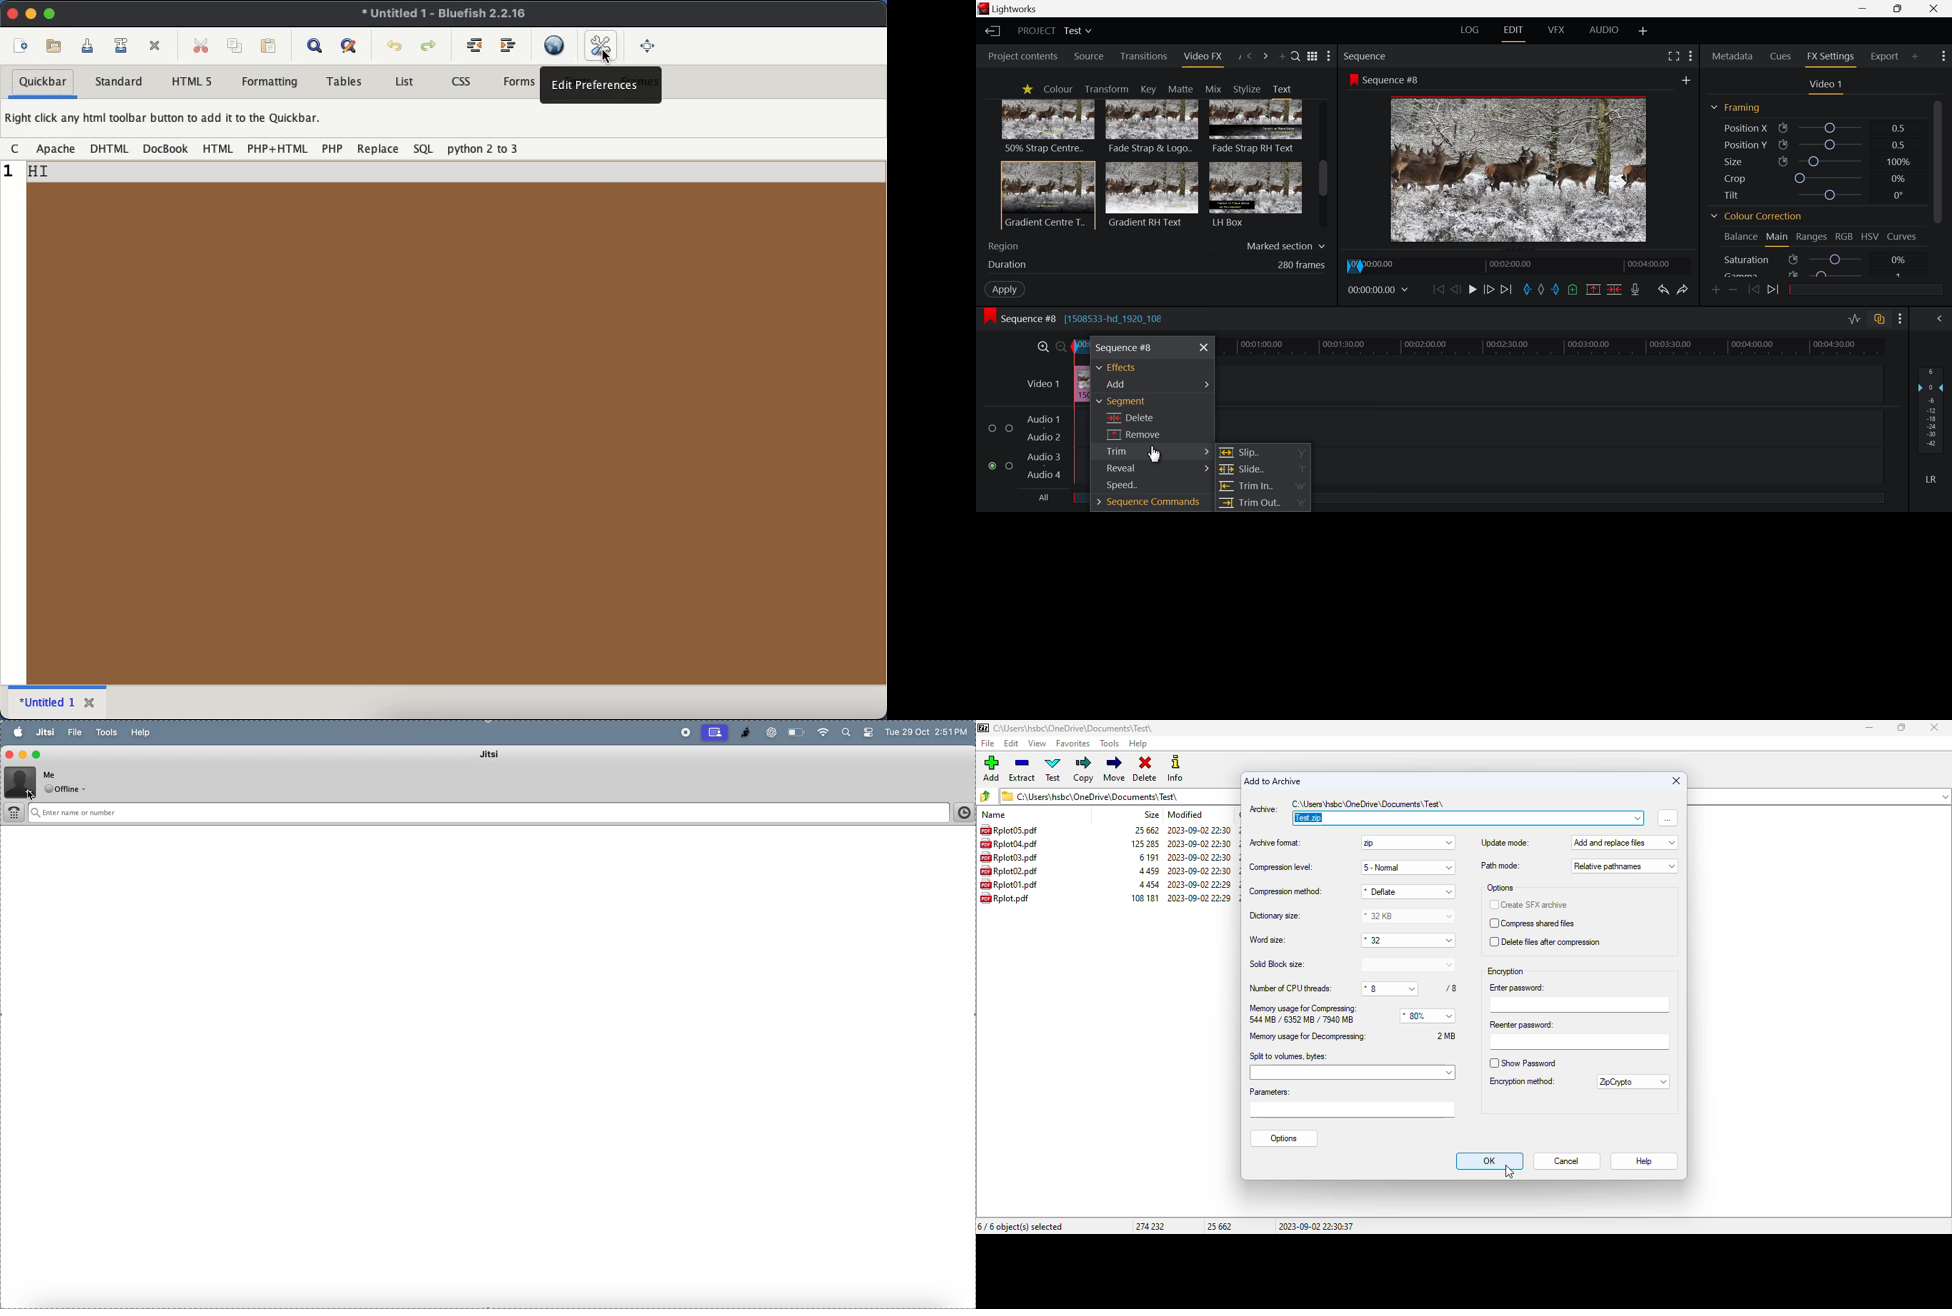  What do you see at coordinates (1204, 348) in the screenshot?
I see `Close Menu` at bounding box center [1204, 348].